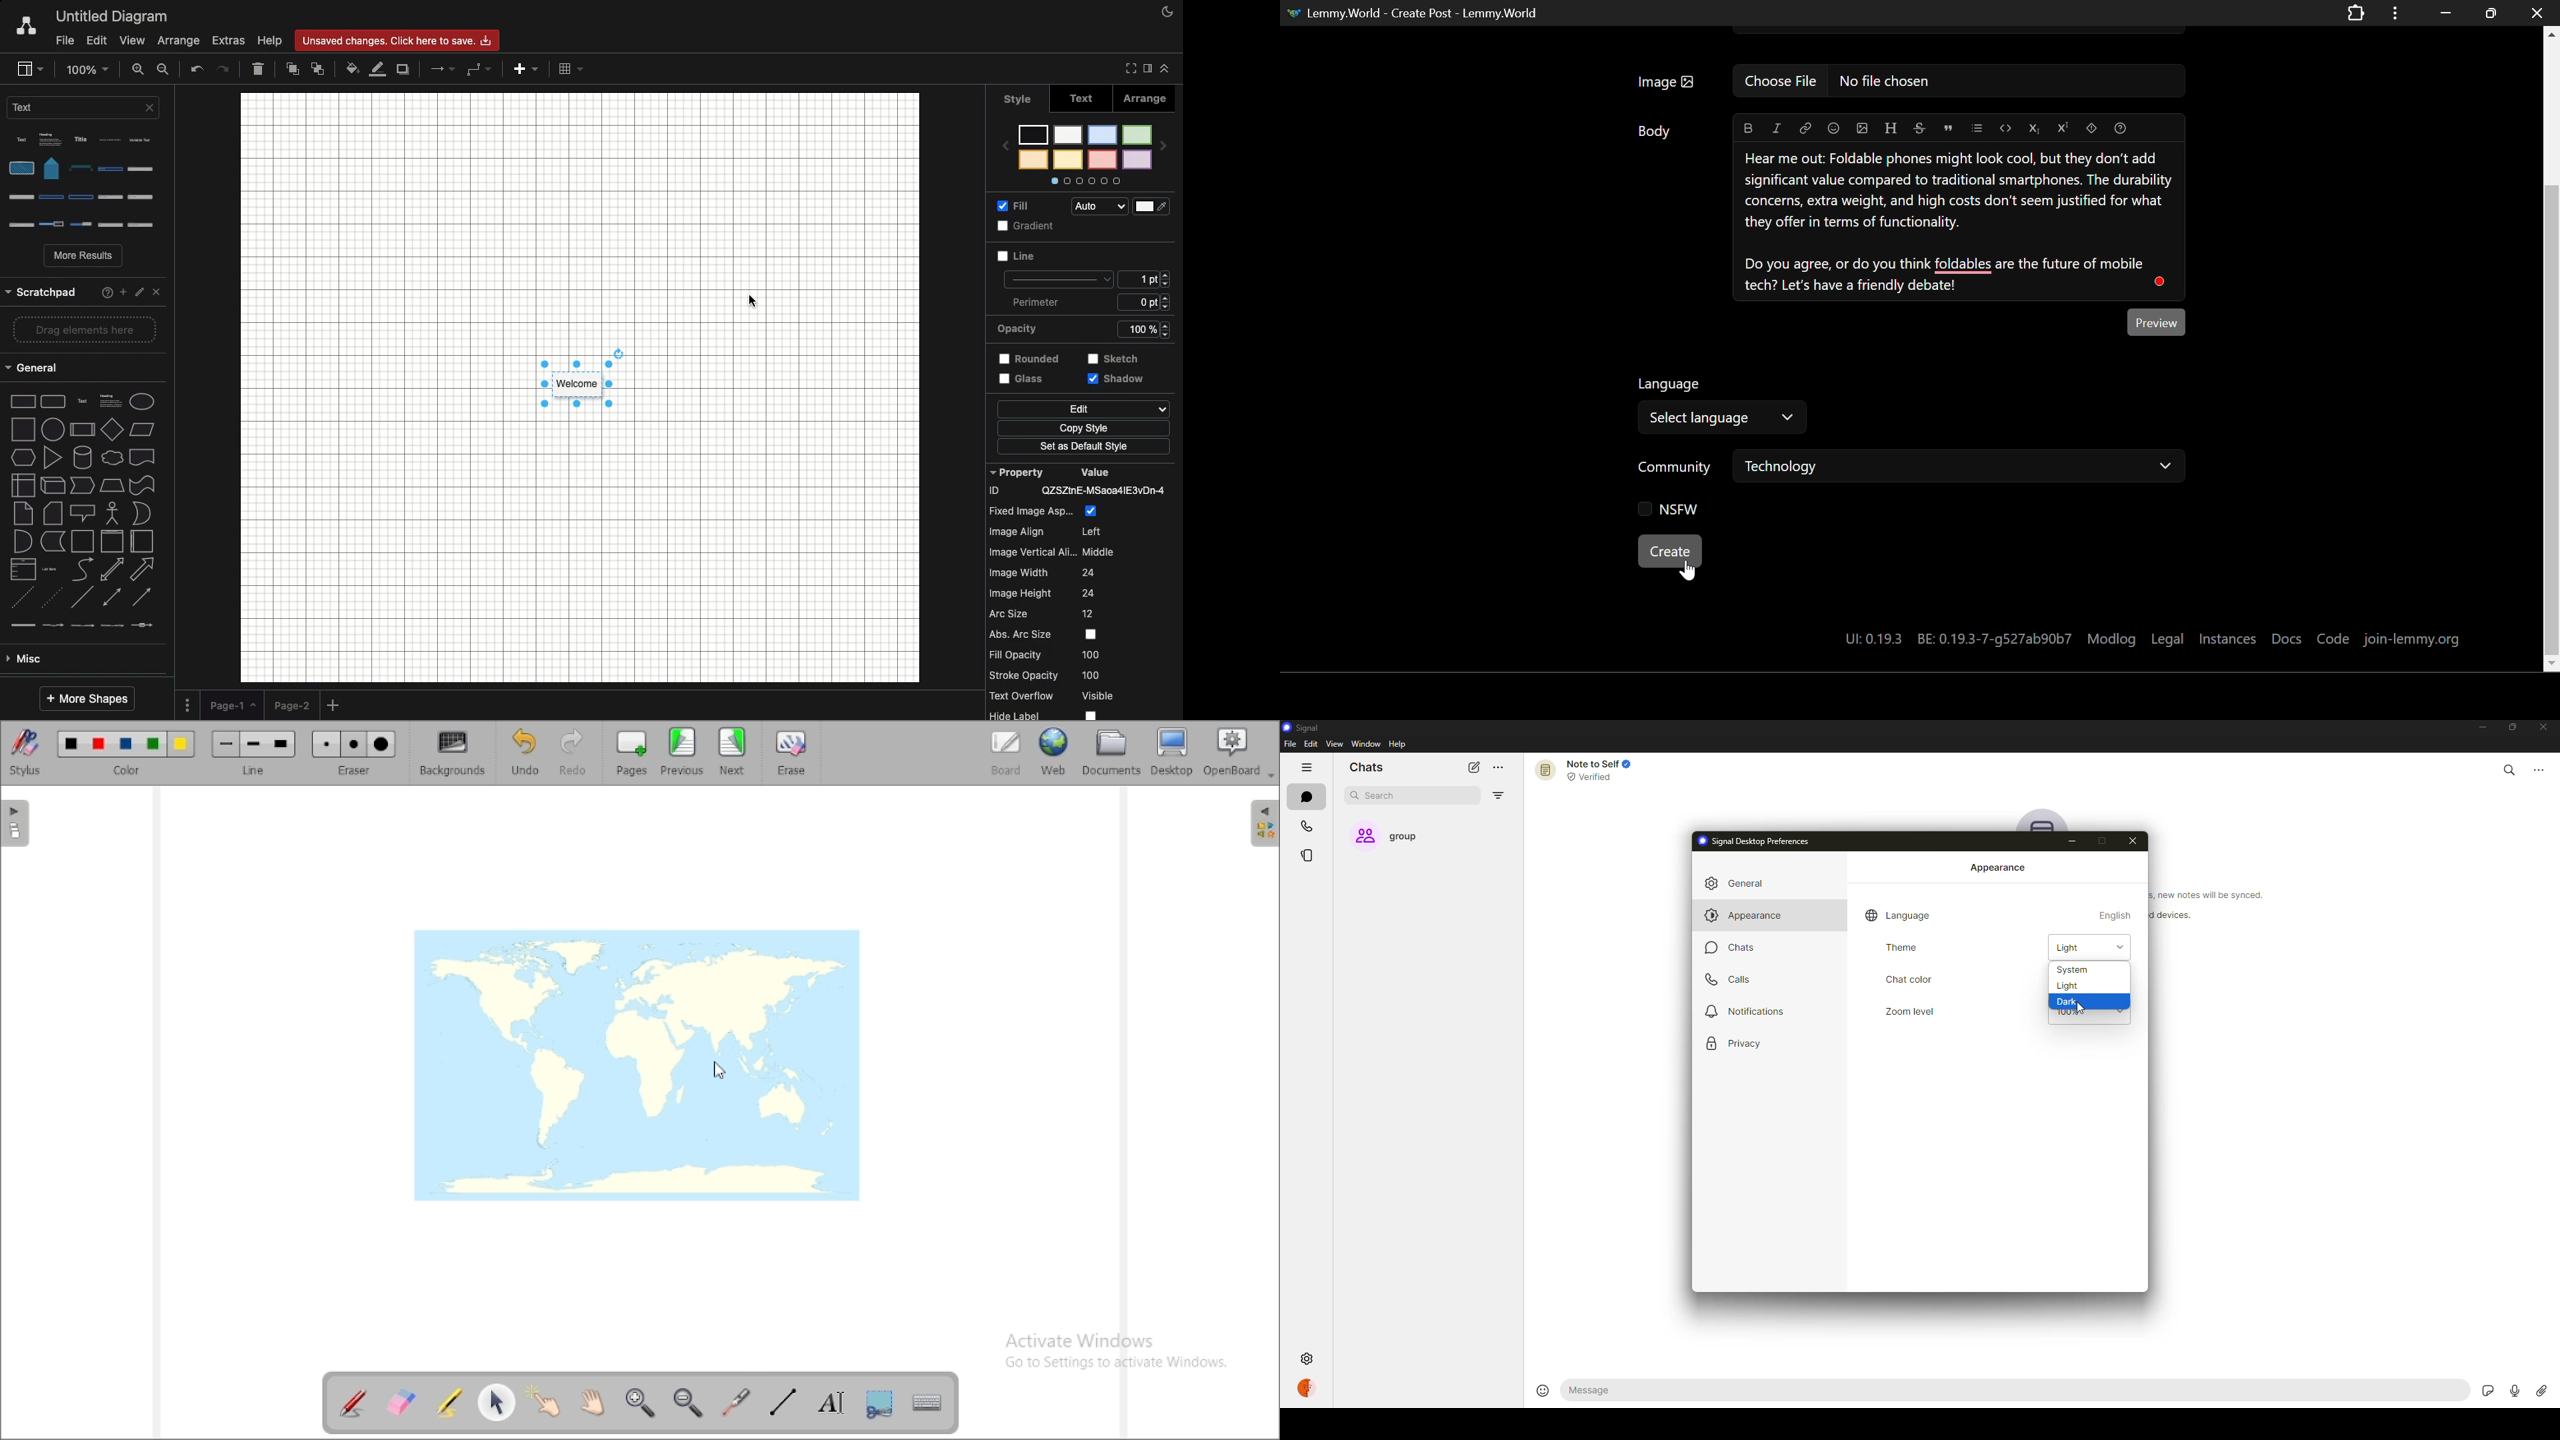 Image resolution: width=2576 pixels, height=1456 pixels. What do you see at coordinates (2073, 841) in the screenshot?
I see `minimize` at bounding box center [2073, 841].